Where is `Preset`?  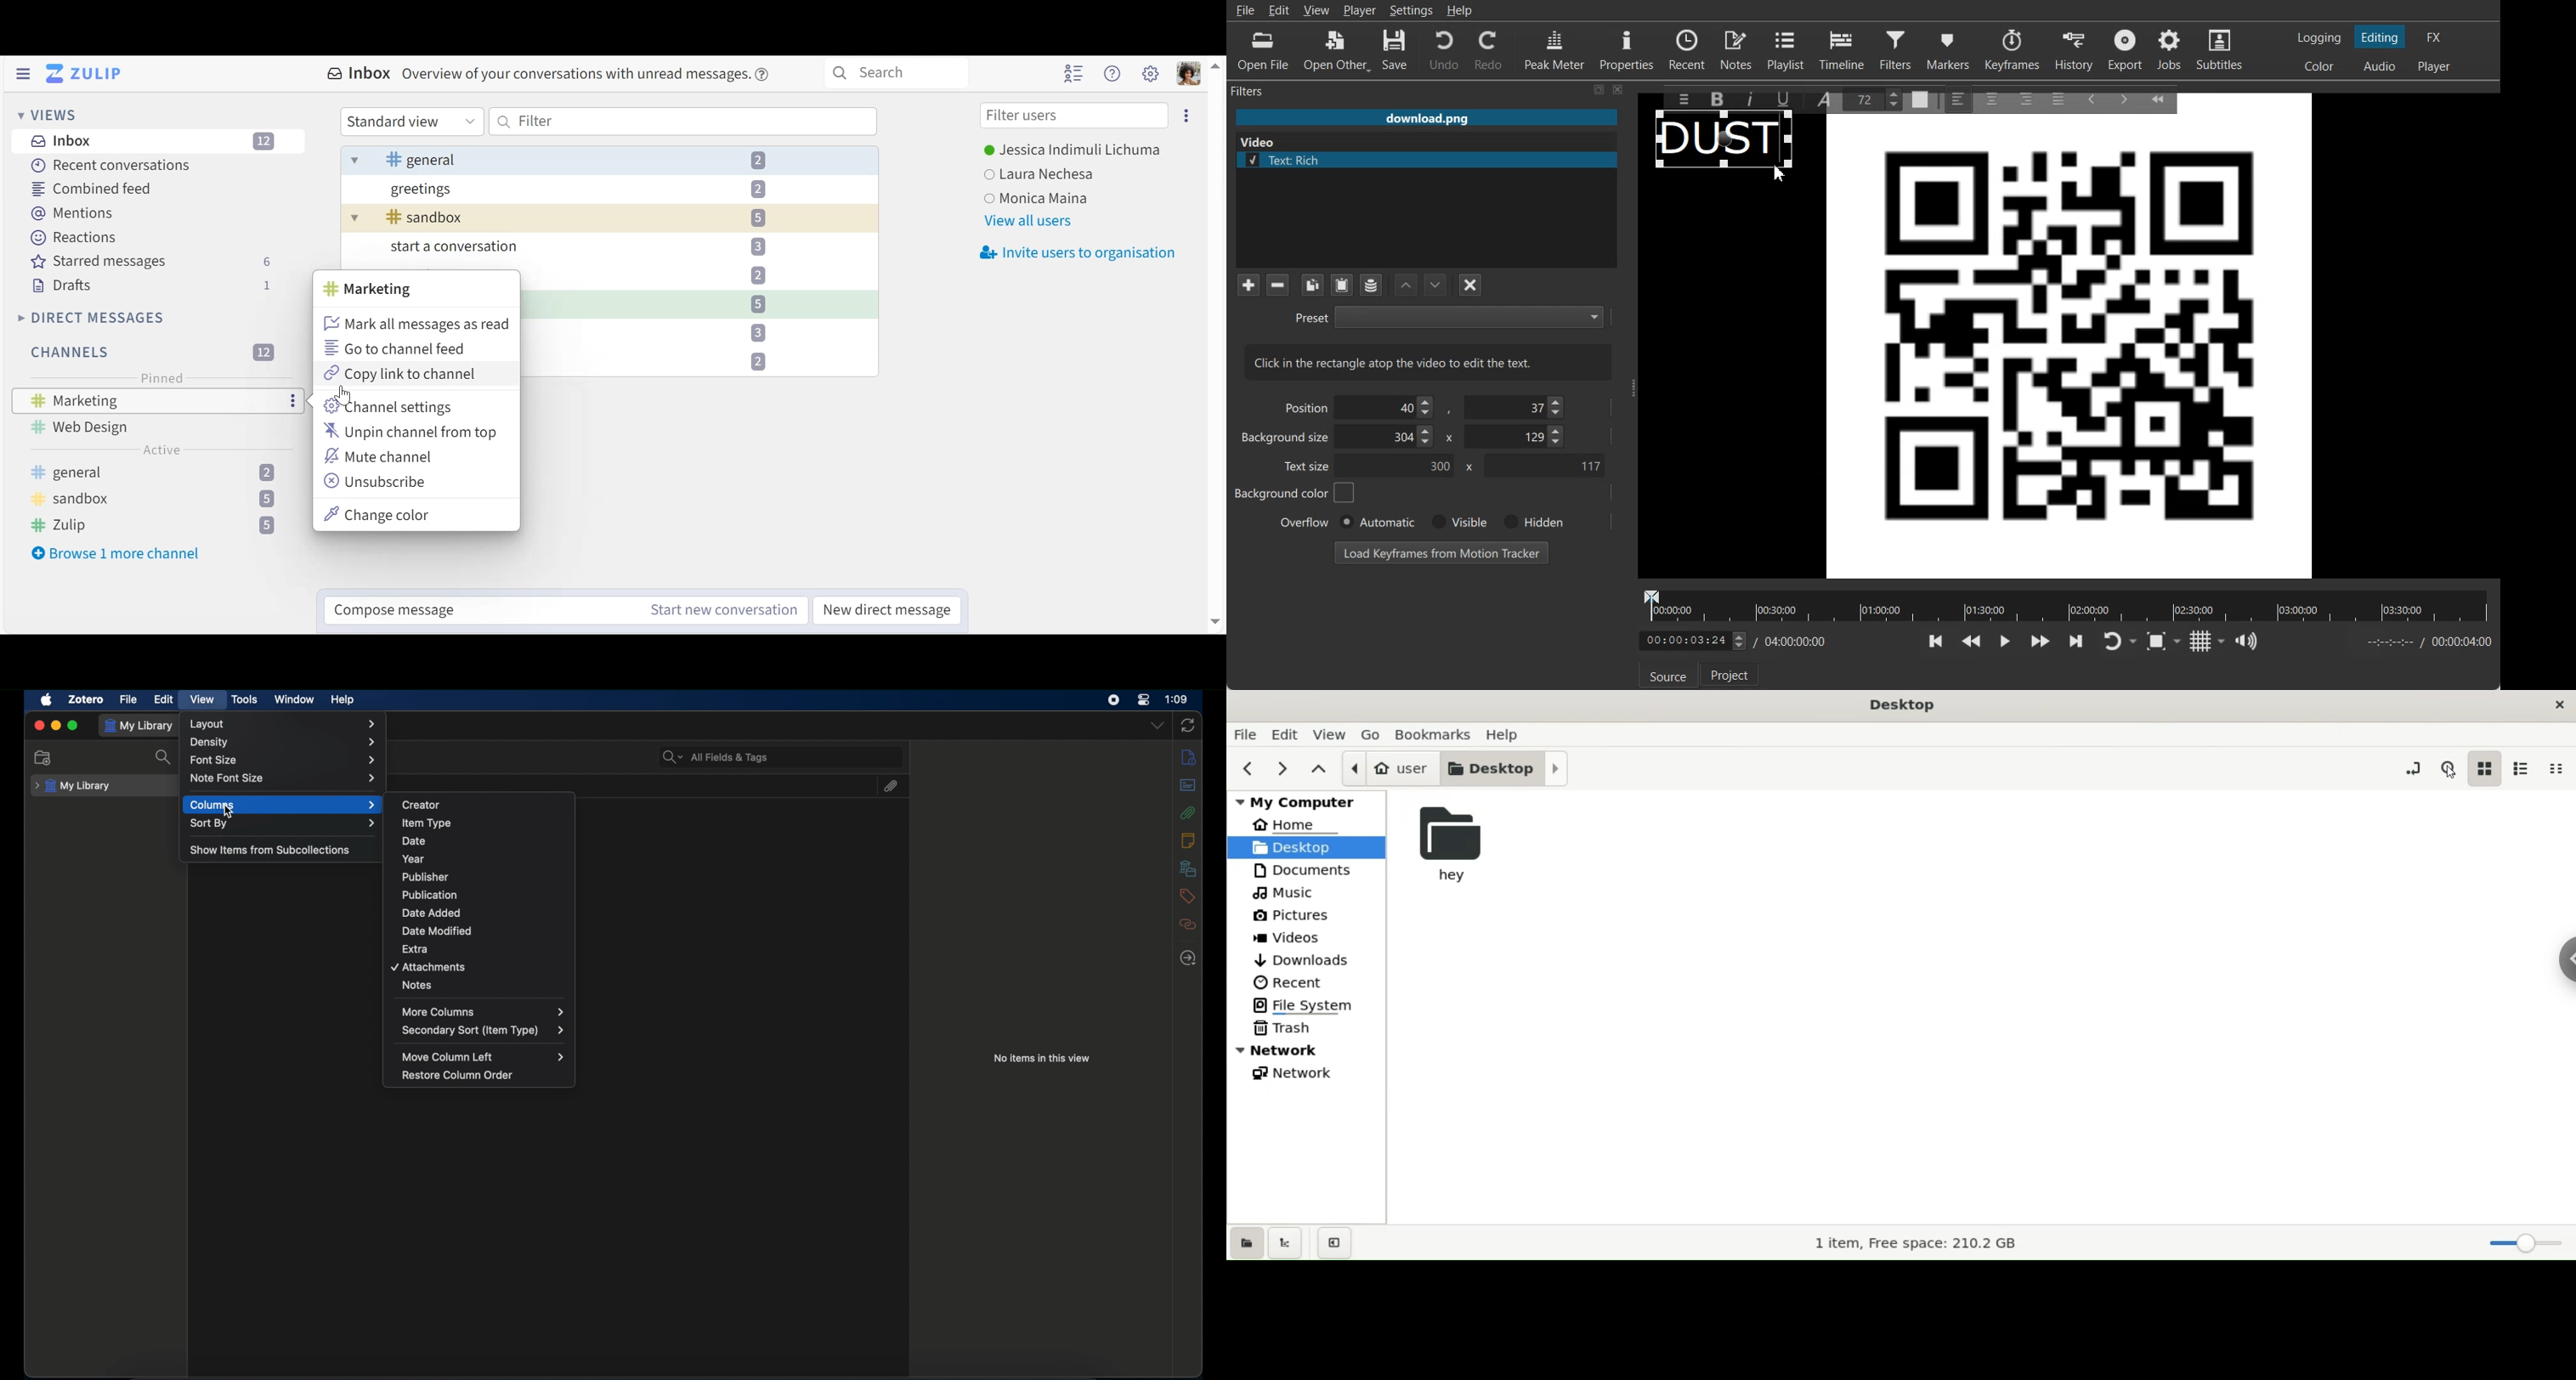
Preset is located at coordinates (1449, 316).